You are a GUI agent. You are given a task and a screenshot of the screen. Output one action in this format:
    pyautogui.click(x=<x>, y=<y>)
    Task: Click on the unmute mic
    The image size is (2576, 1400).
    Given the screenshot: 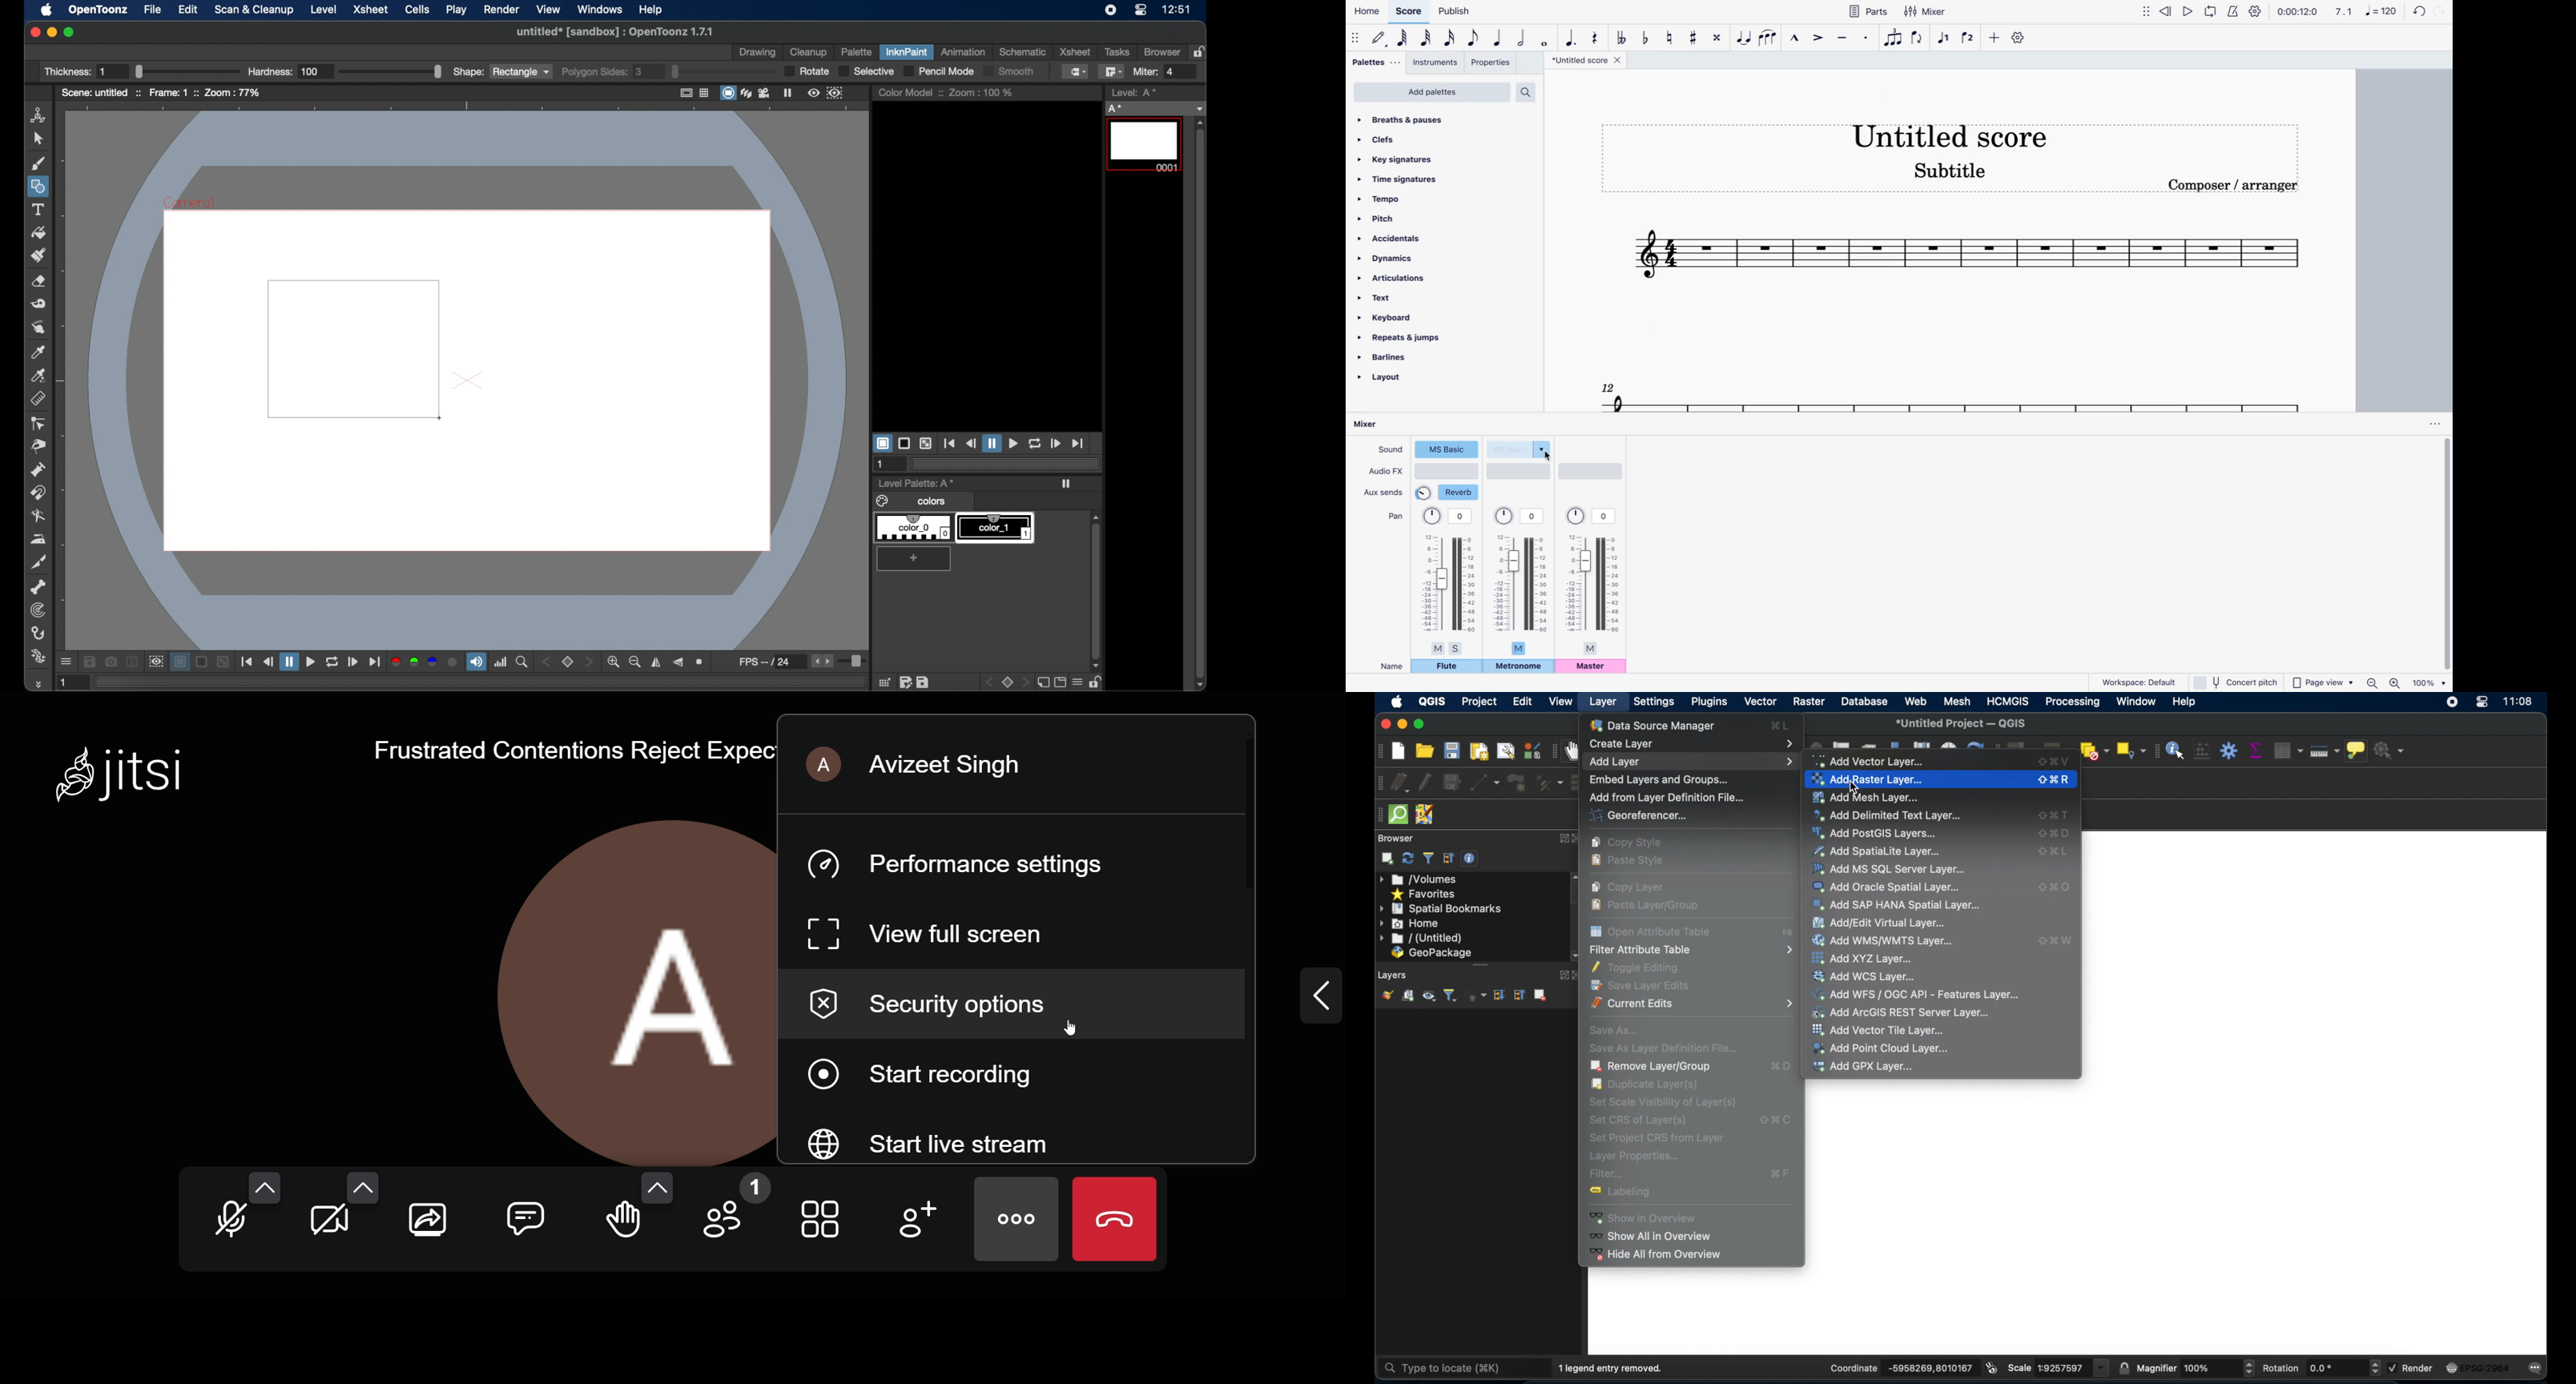 What is the action you would take?
    pyautogui.click(x=230, y=1219)
    